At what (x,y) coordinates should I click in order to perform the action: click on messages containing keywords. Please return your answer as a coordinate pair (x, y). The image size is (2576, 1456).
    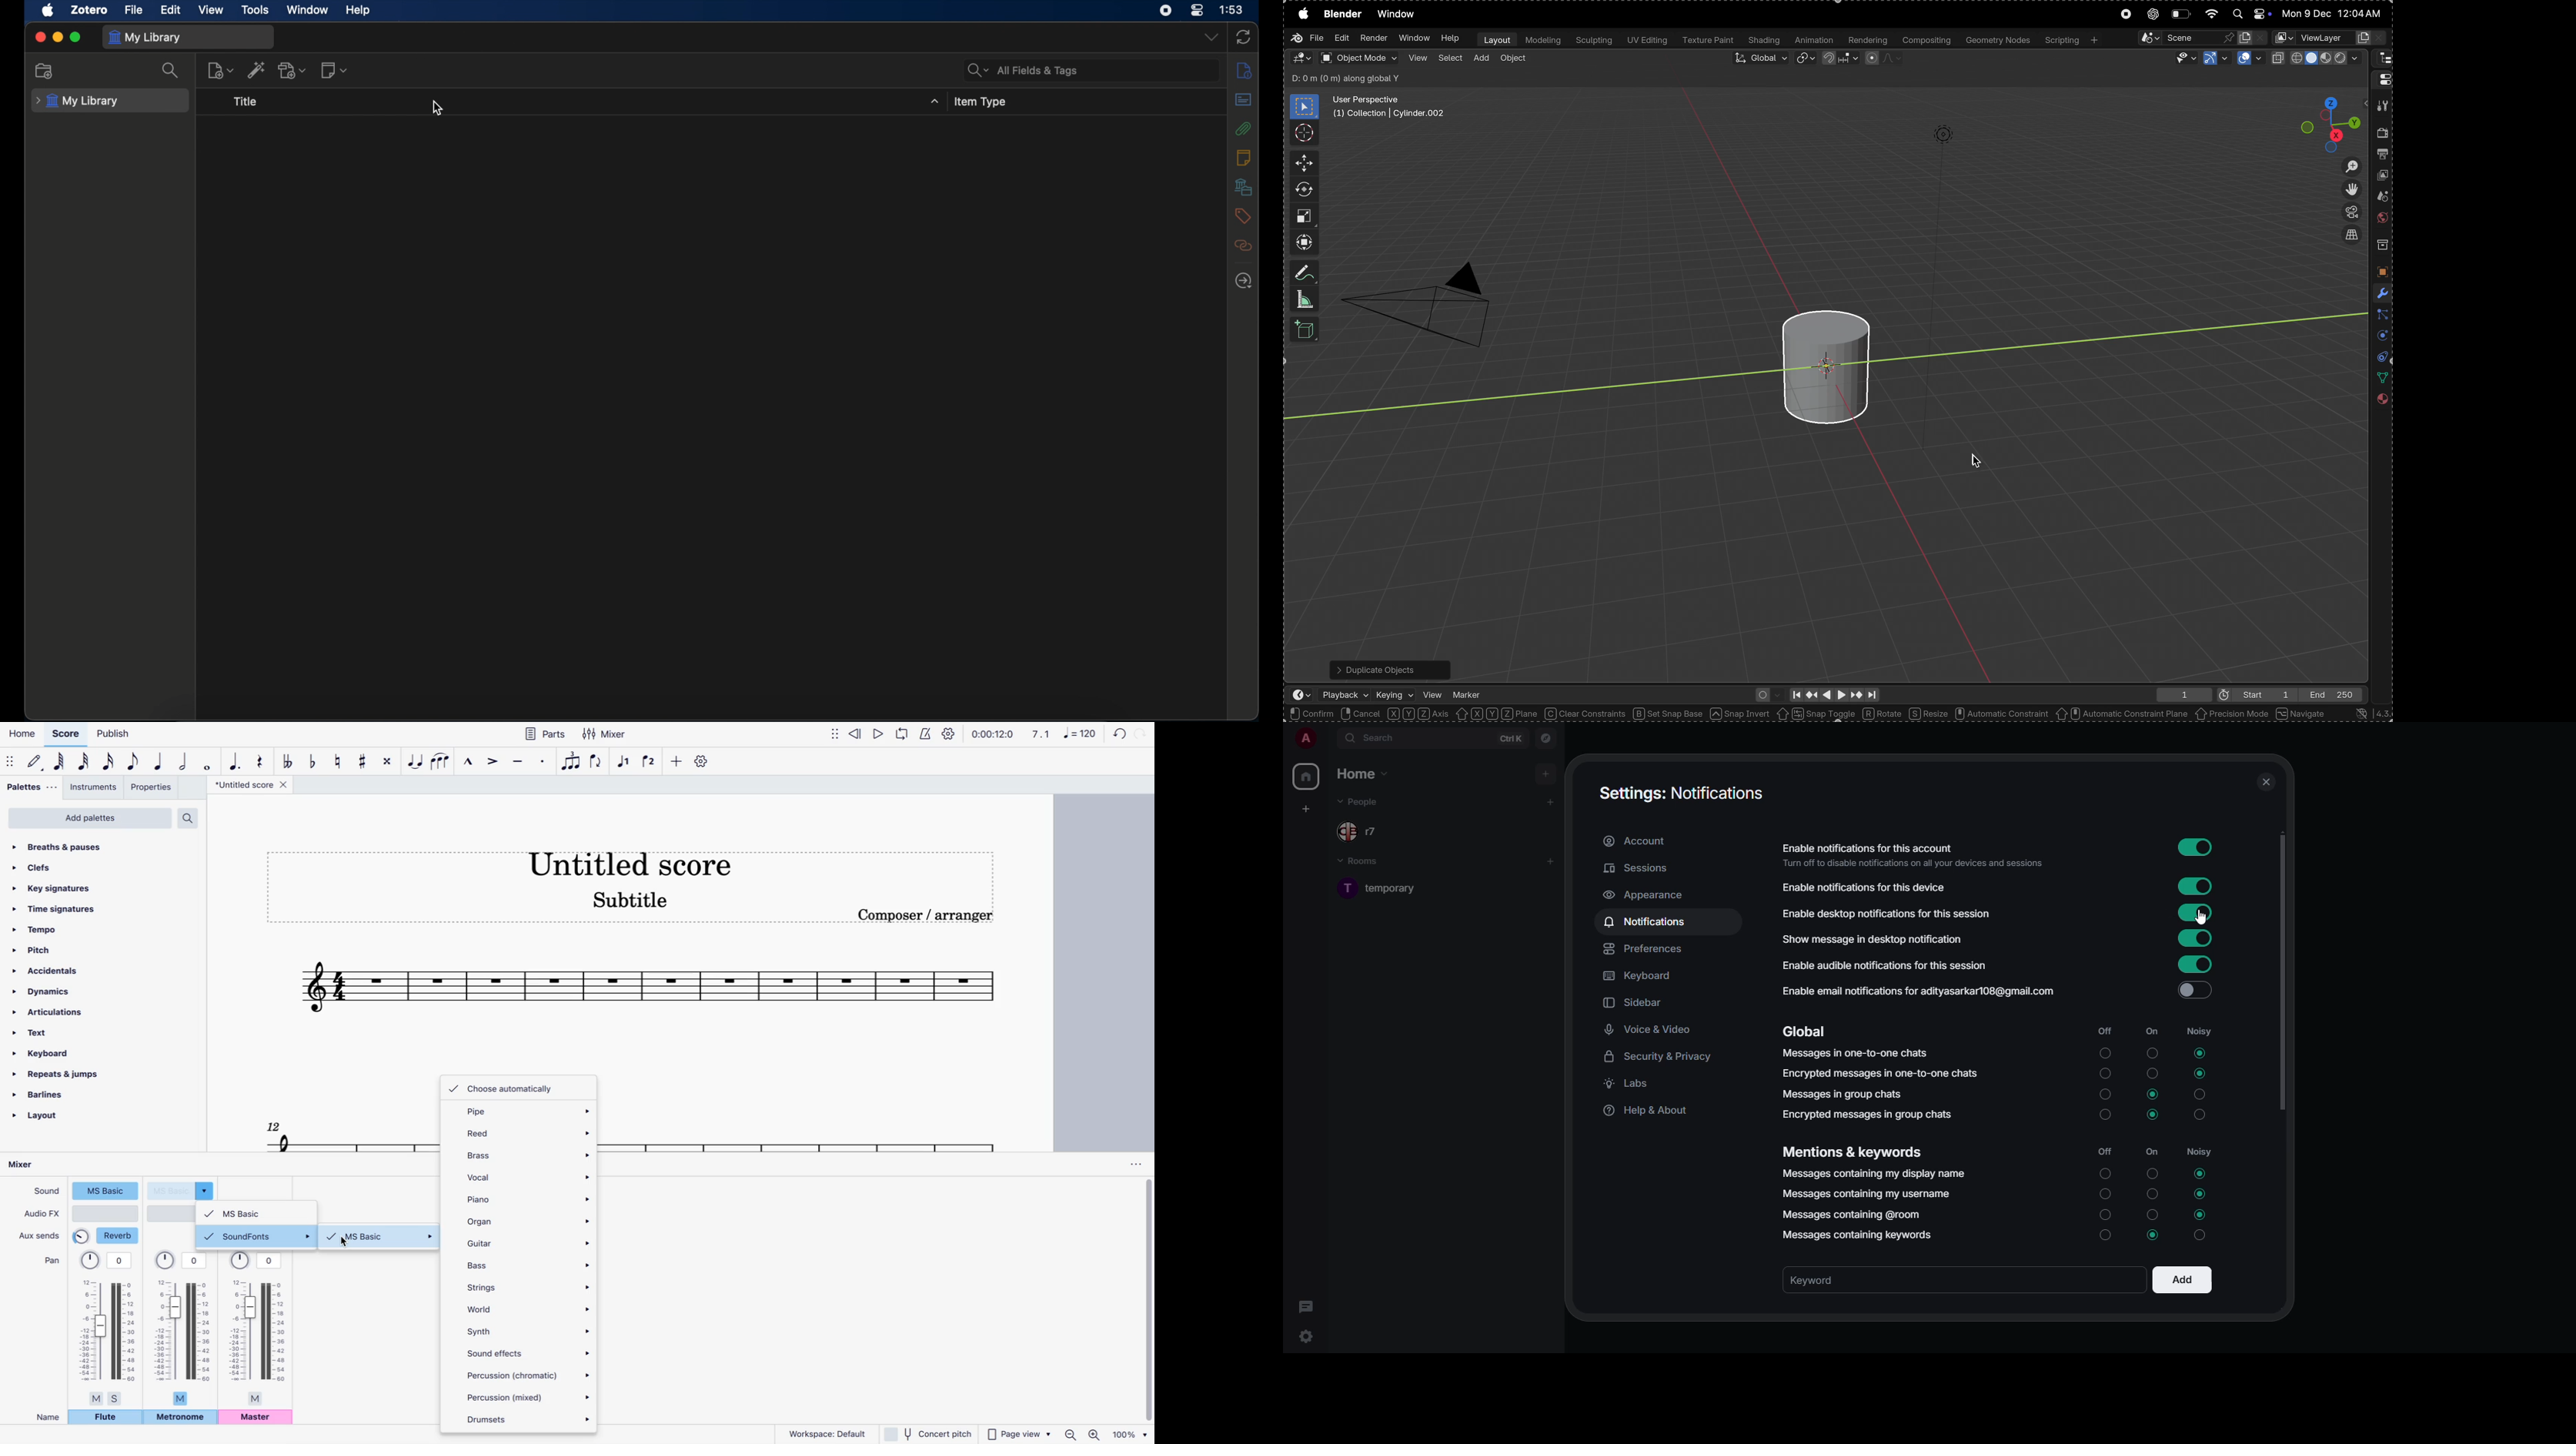
    Looking at the image, I should click on (1857, 1237).